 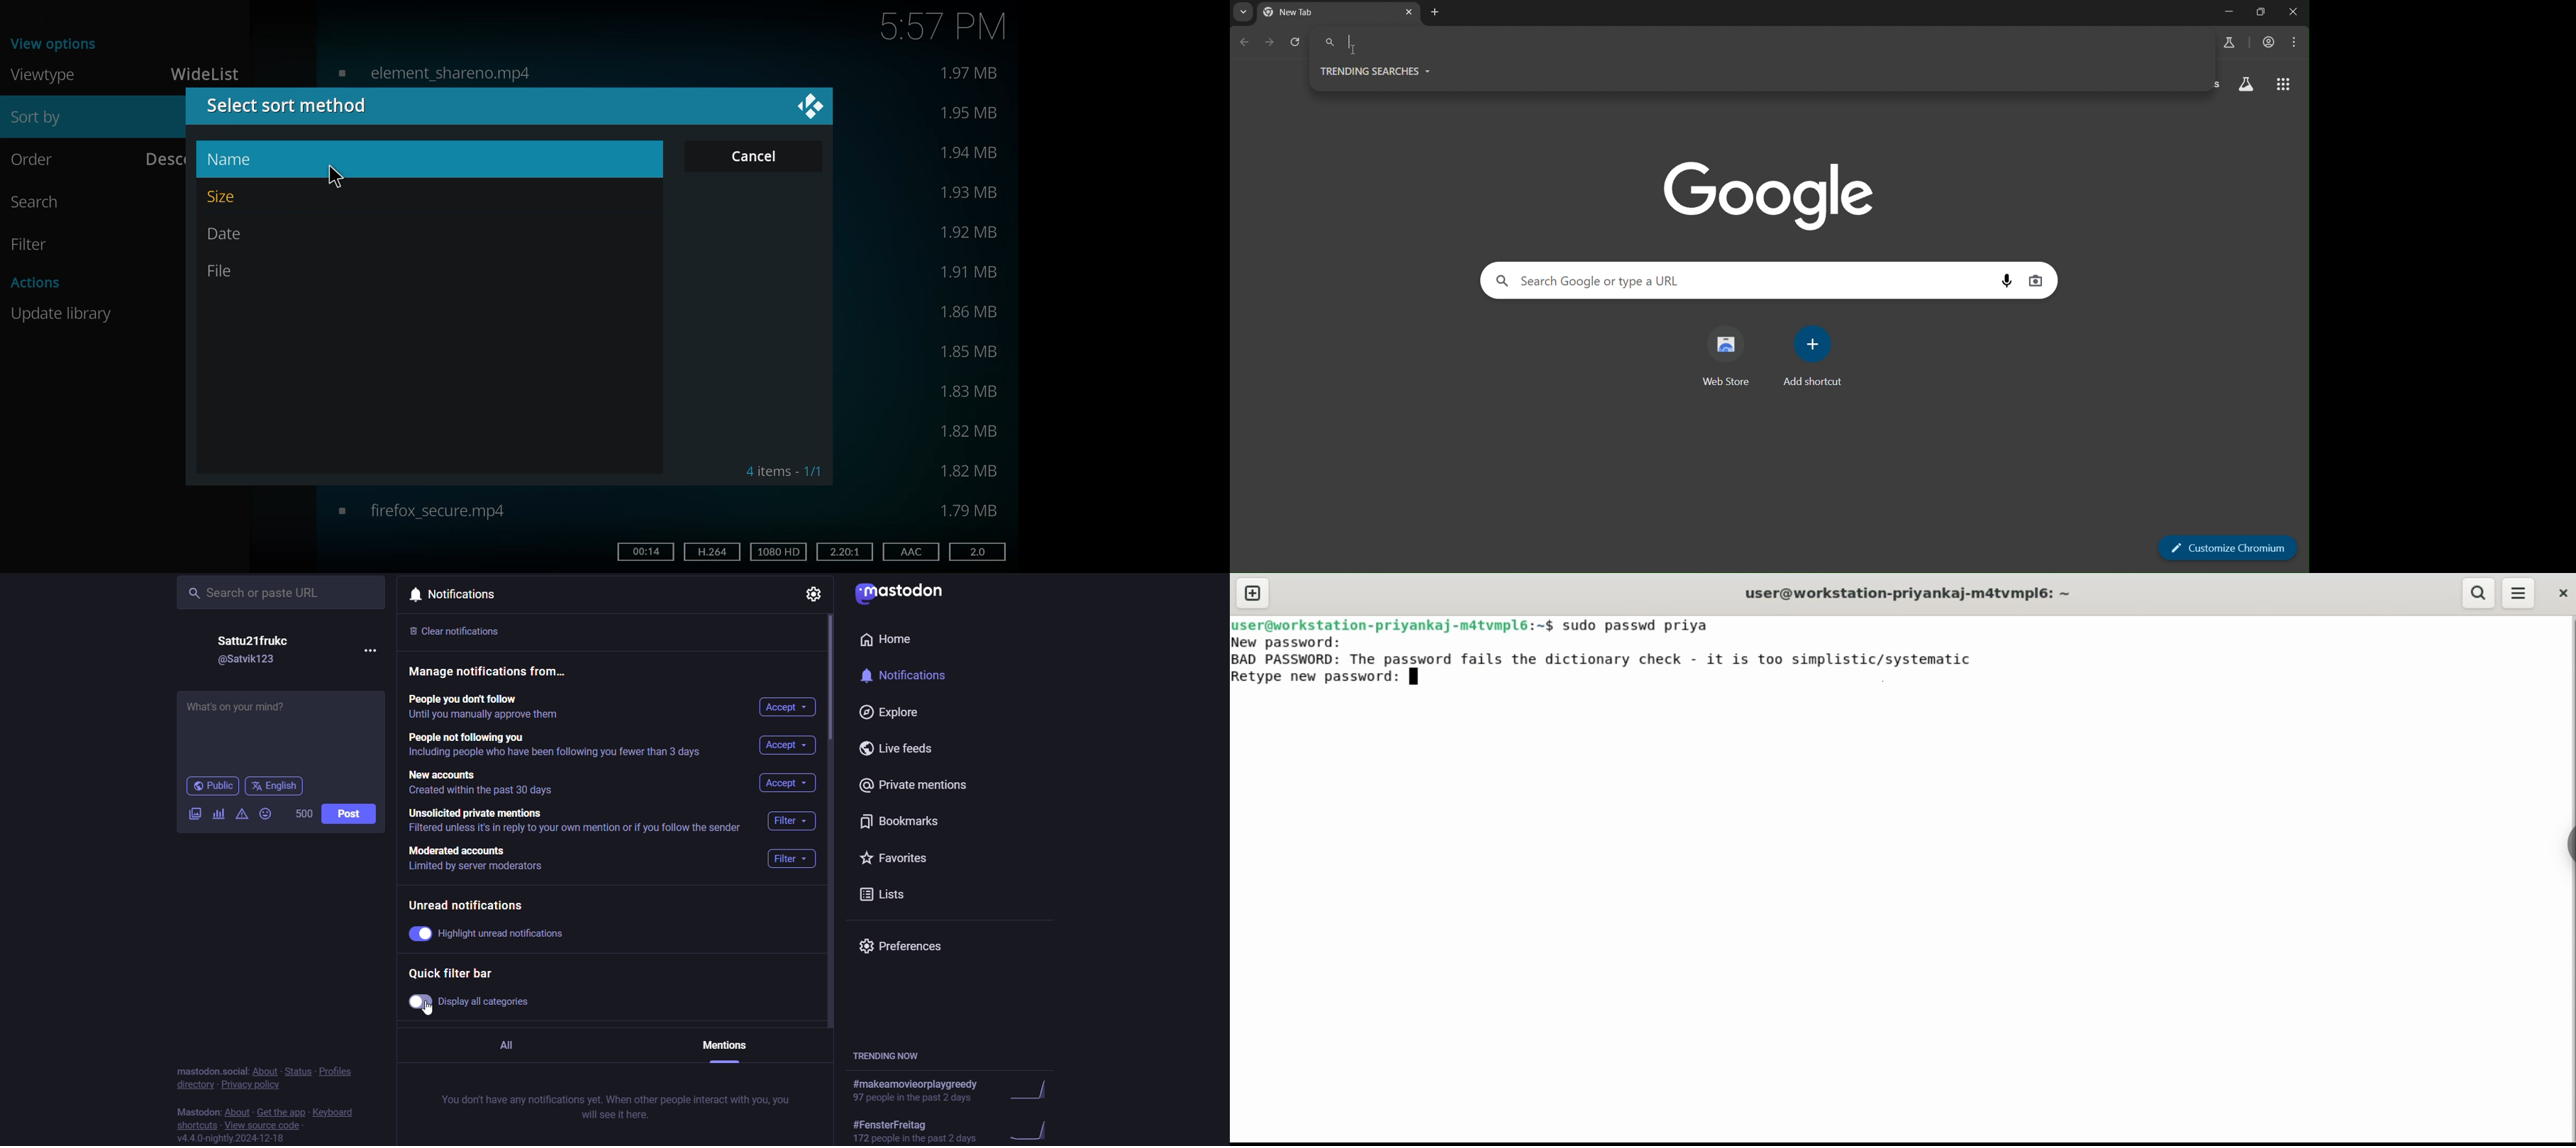 What do you see at coordinates (908, 856) in the screenshot?
I see `Favorites` at bounding box center [908, 856].